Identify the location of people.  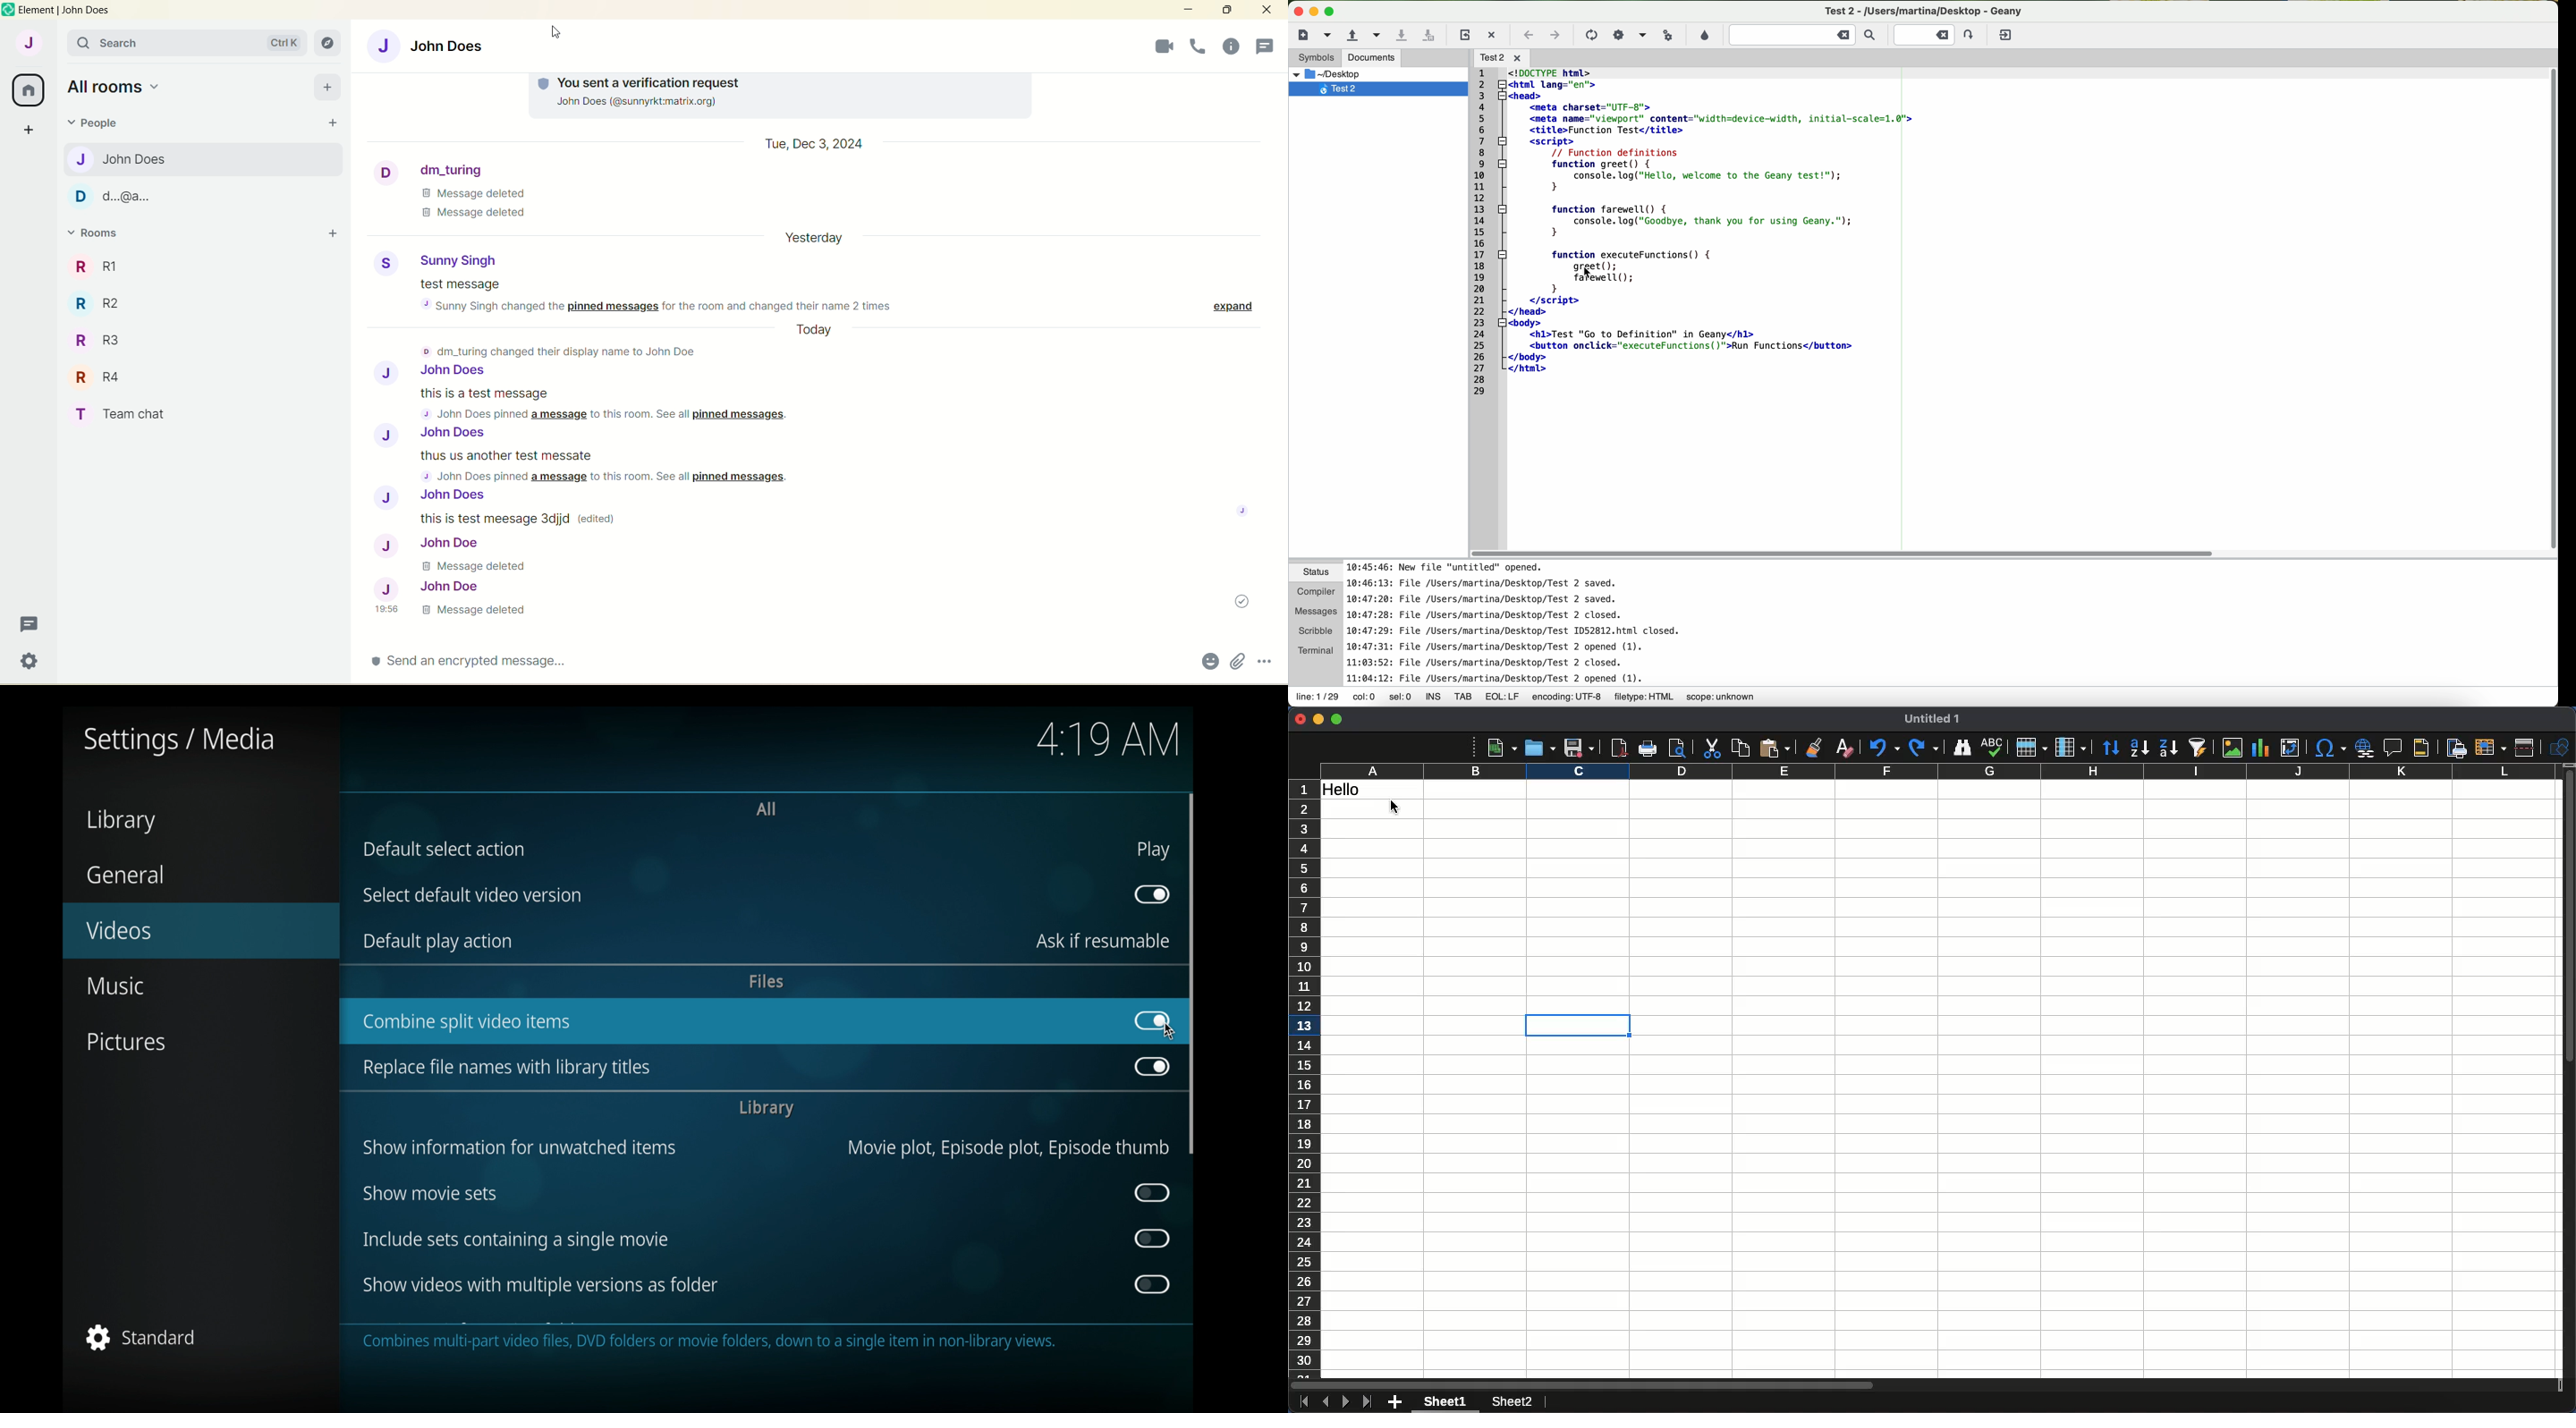
(1267, 45).